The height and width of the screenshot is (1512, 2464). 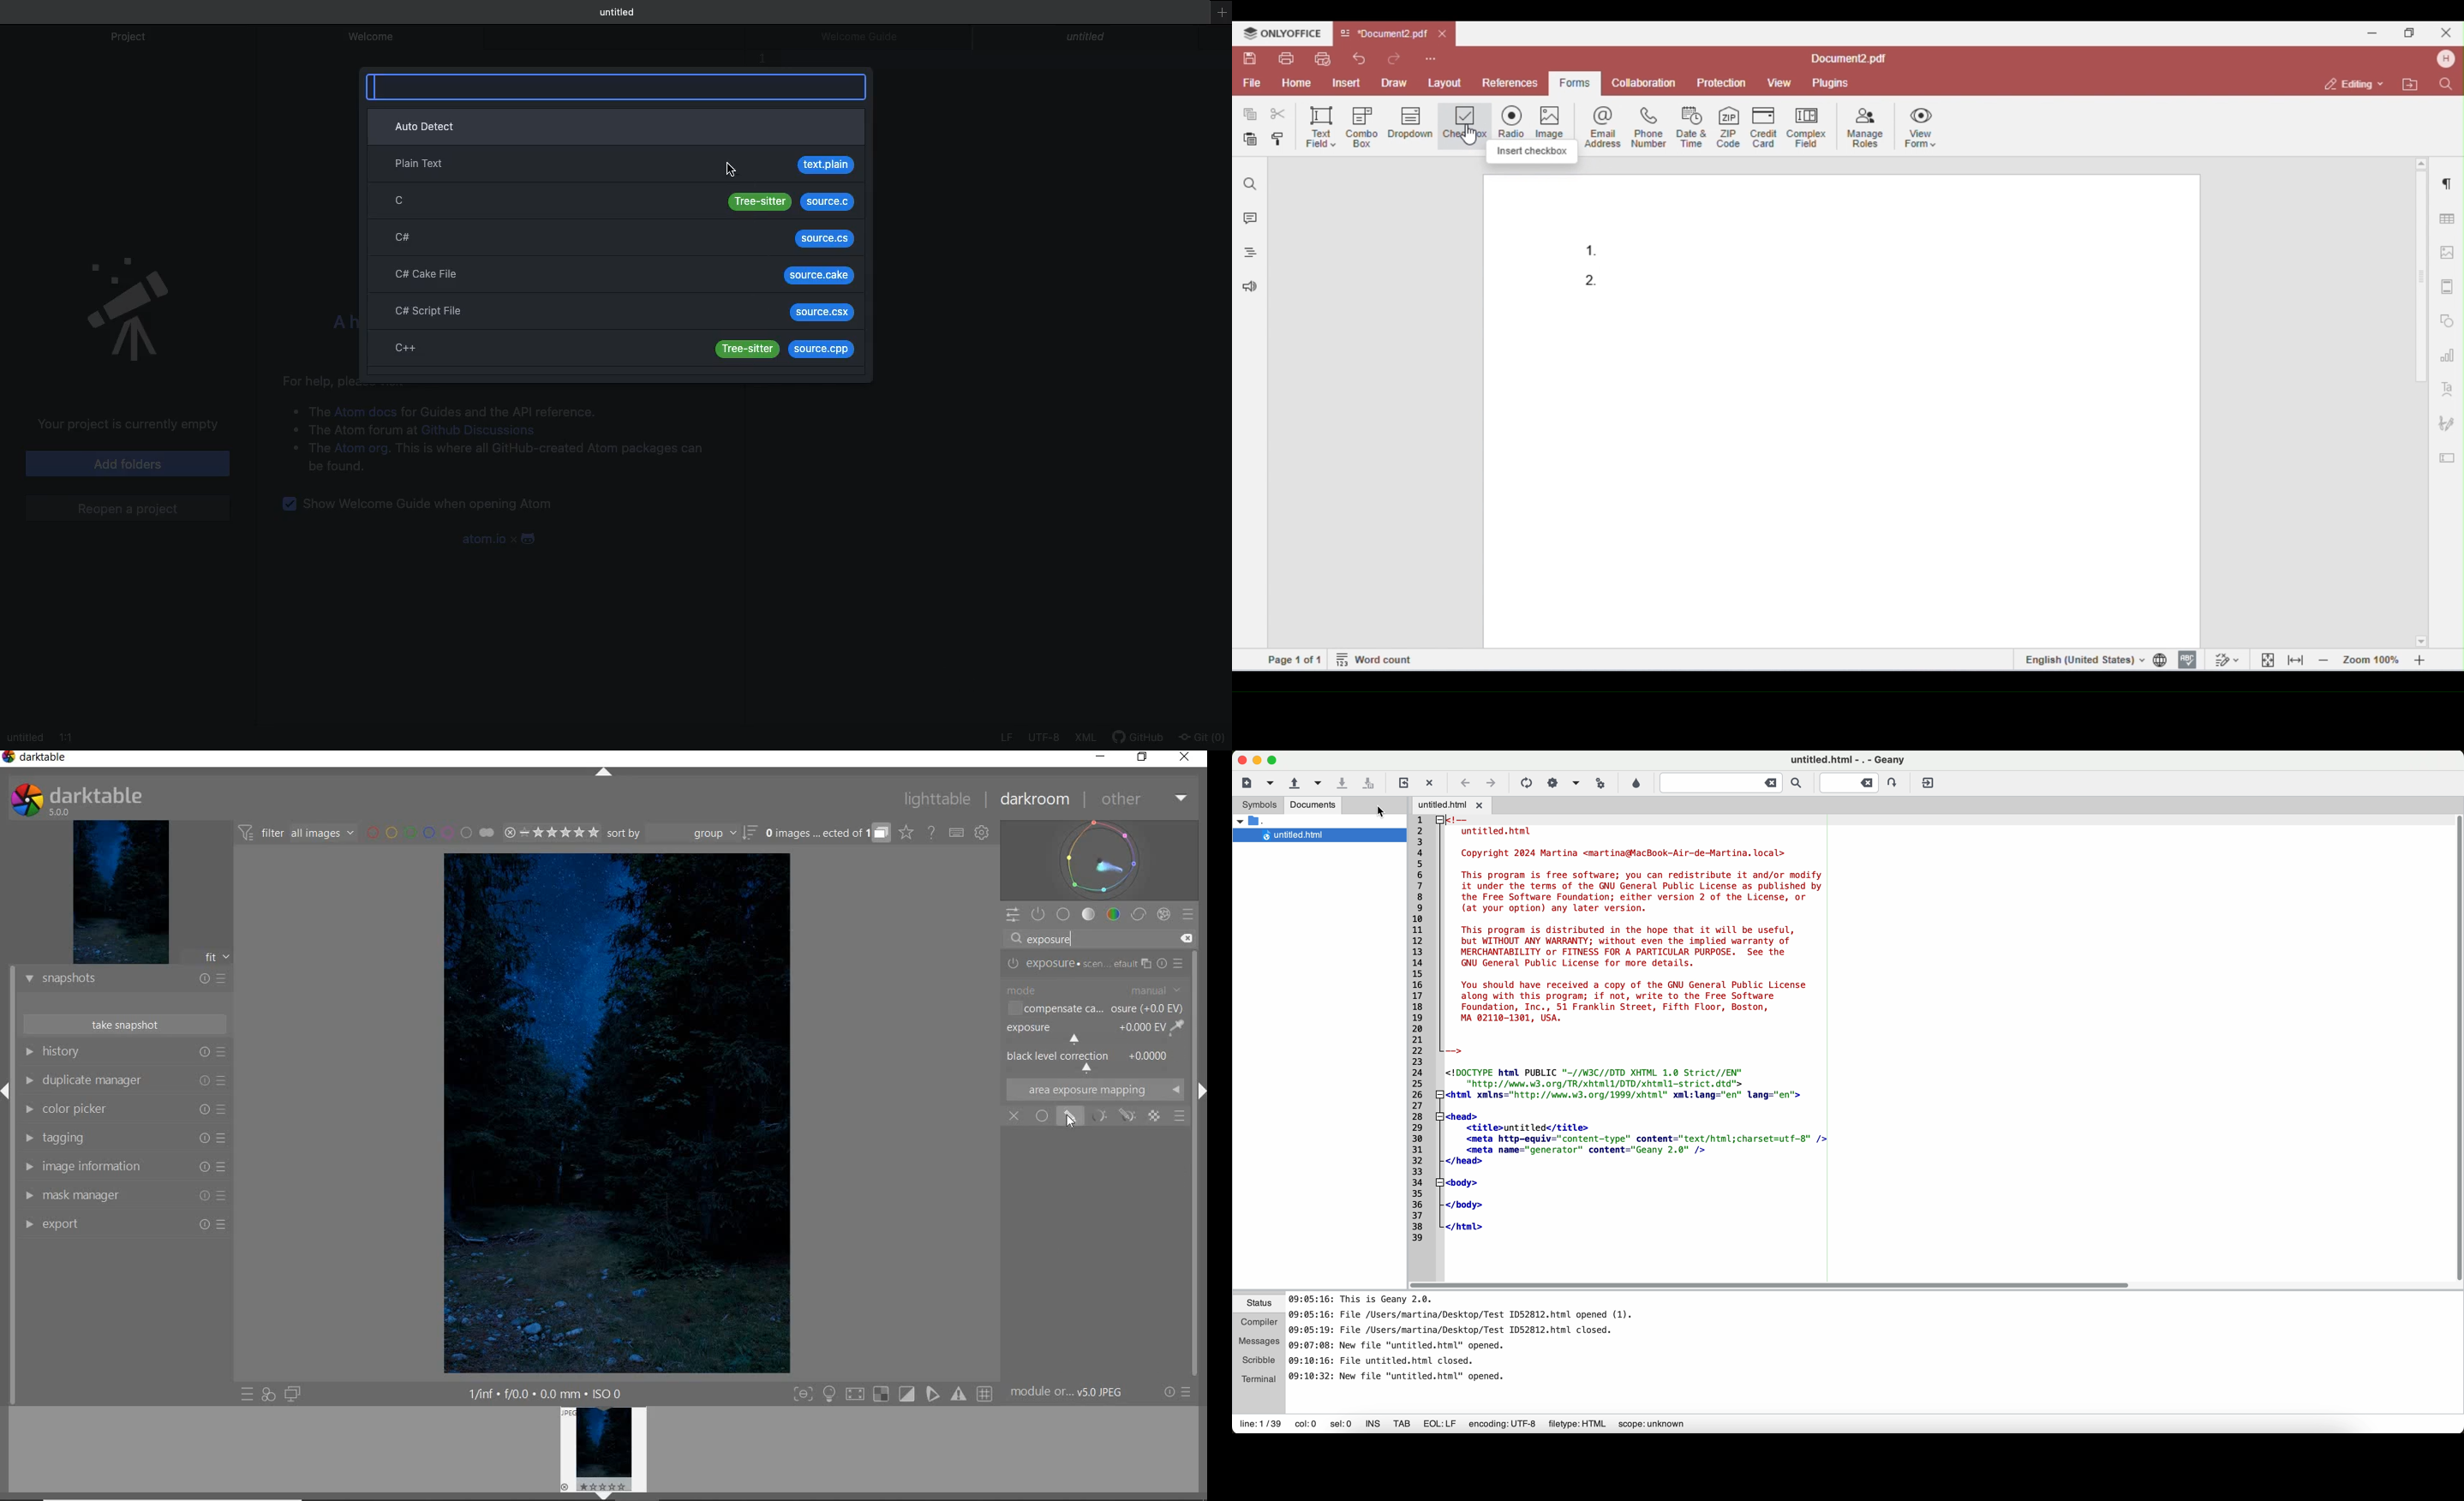 What do you see at coordinates (542, 1392) in the screenshot?
I see `1/inf*f/0.0 mm*ISO 0` at bounding box center [542, 1392].